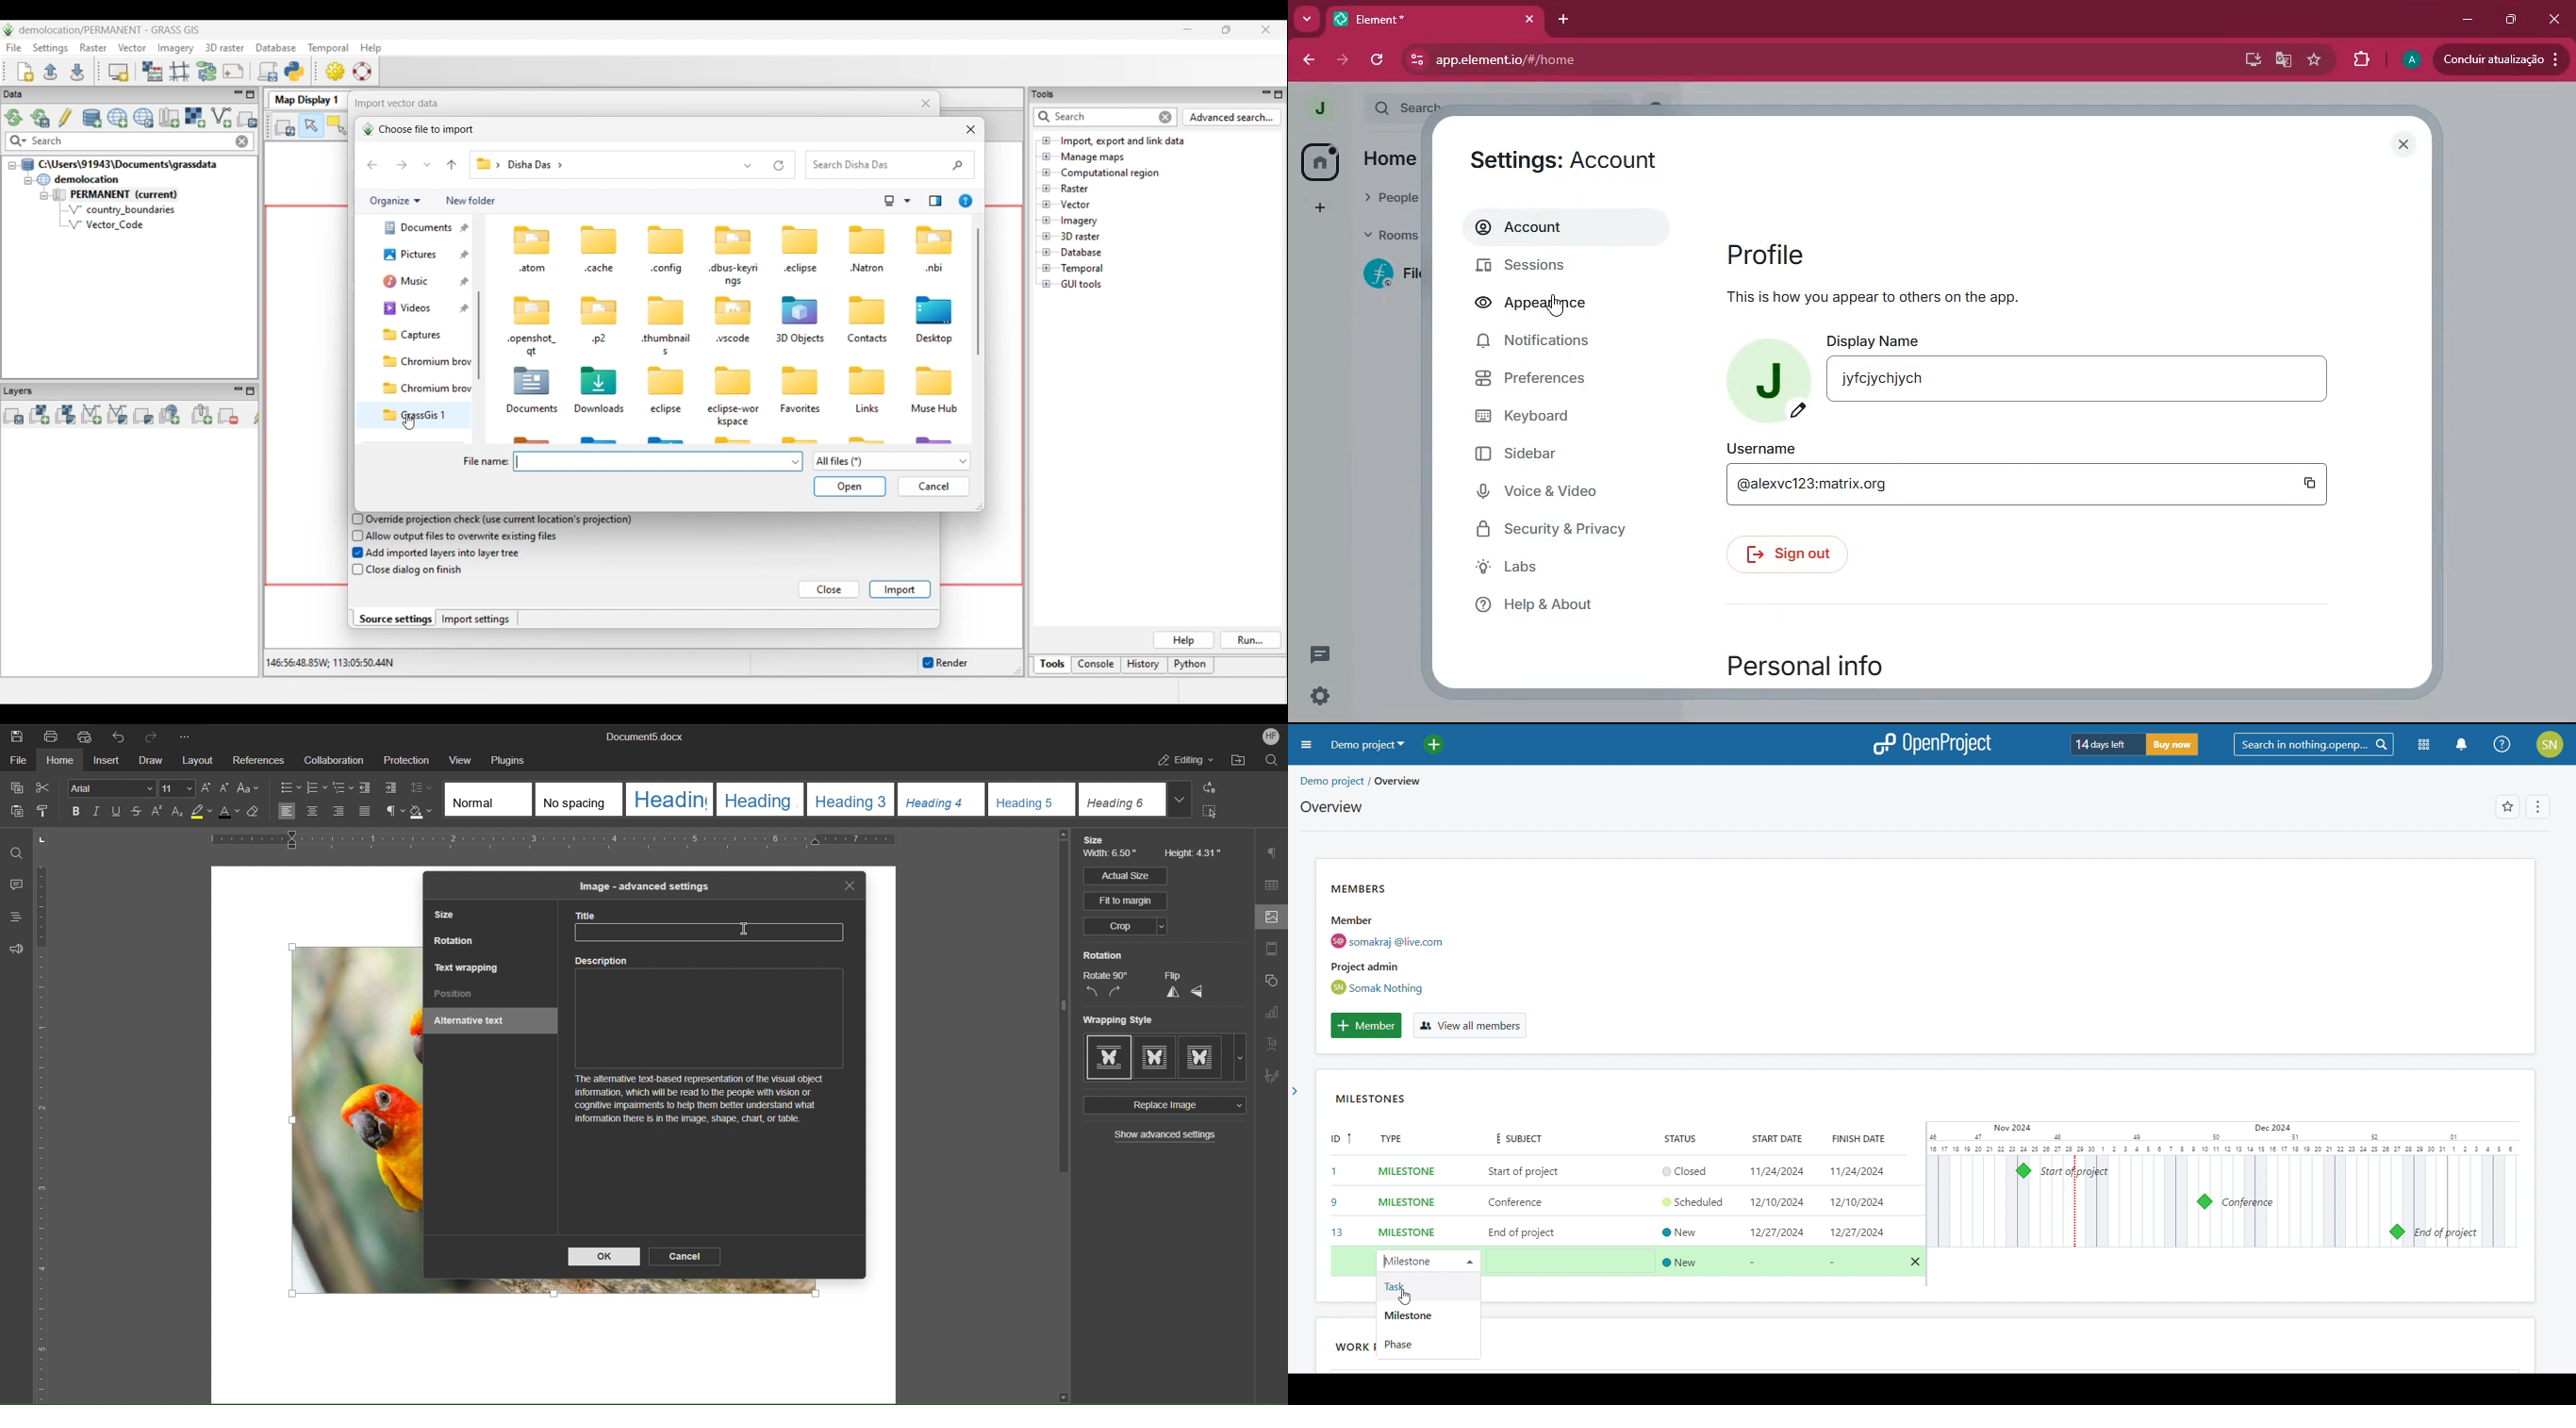 Image resolution: width=2576 pixels, height=1428 pixels. Describe the element at coordinates (48, 812) in the screenshot. I see `Copy Style` at that location.